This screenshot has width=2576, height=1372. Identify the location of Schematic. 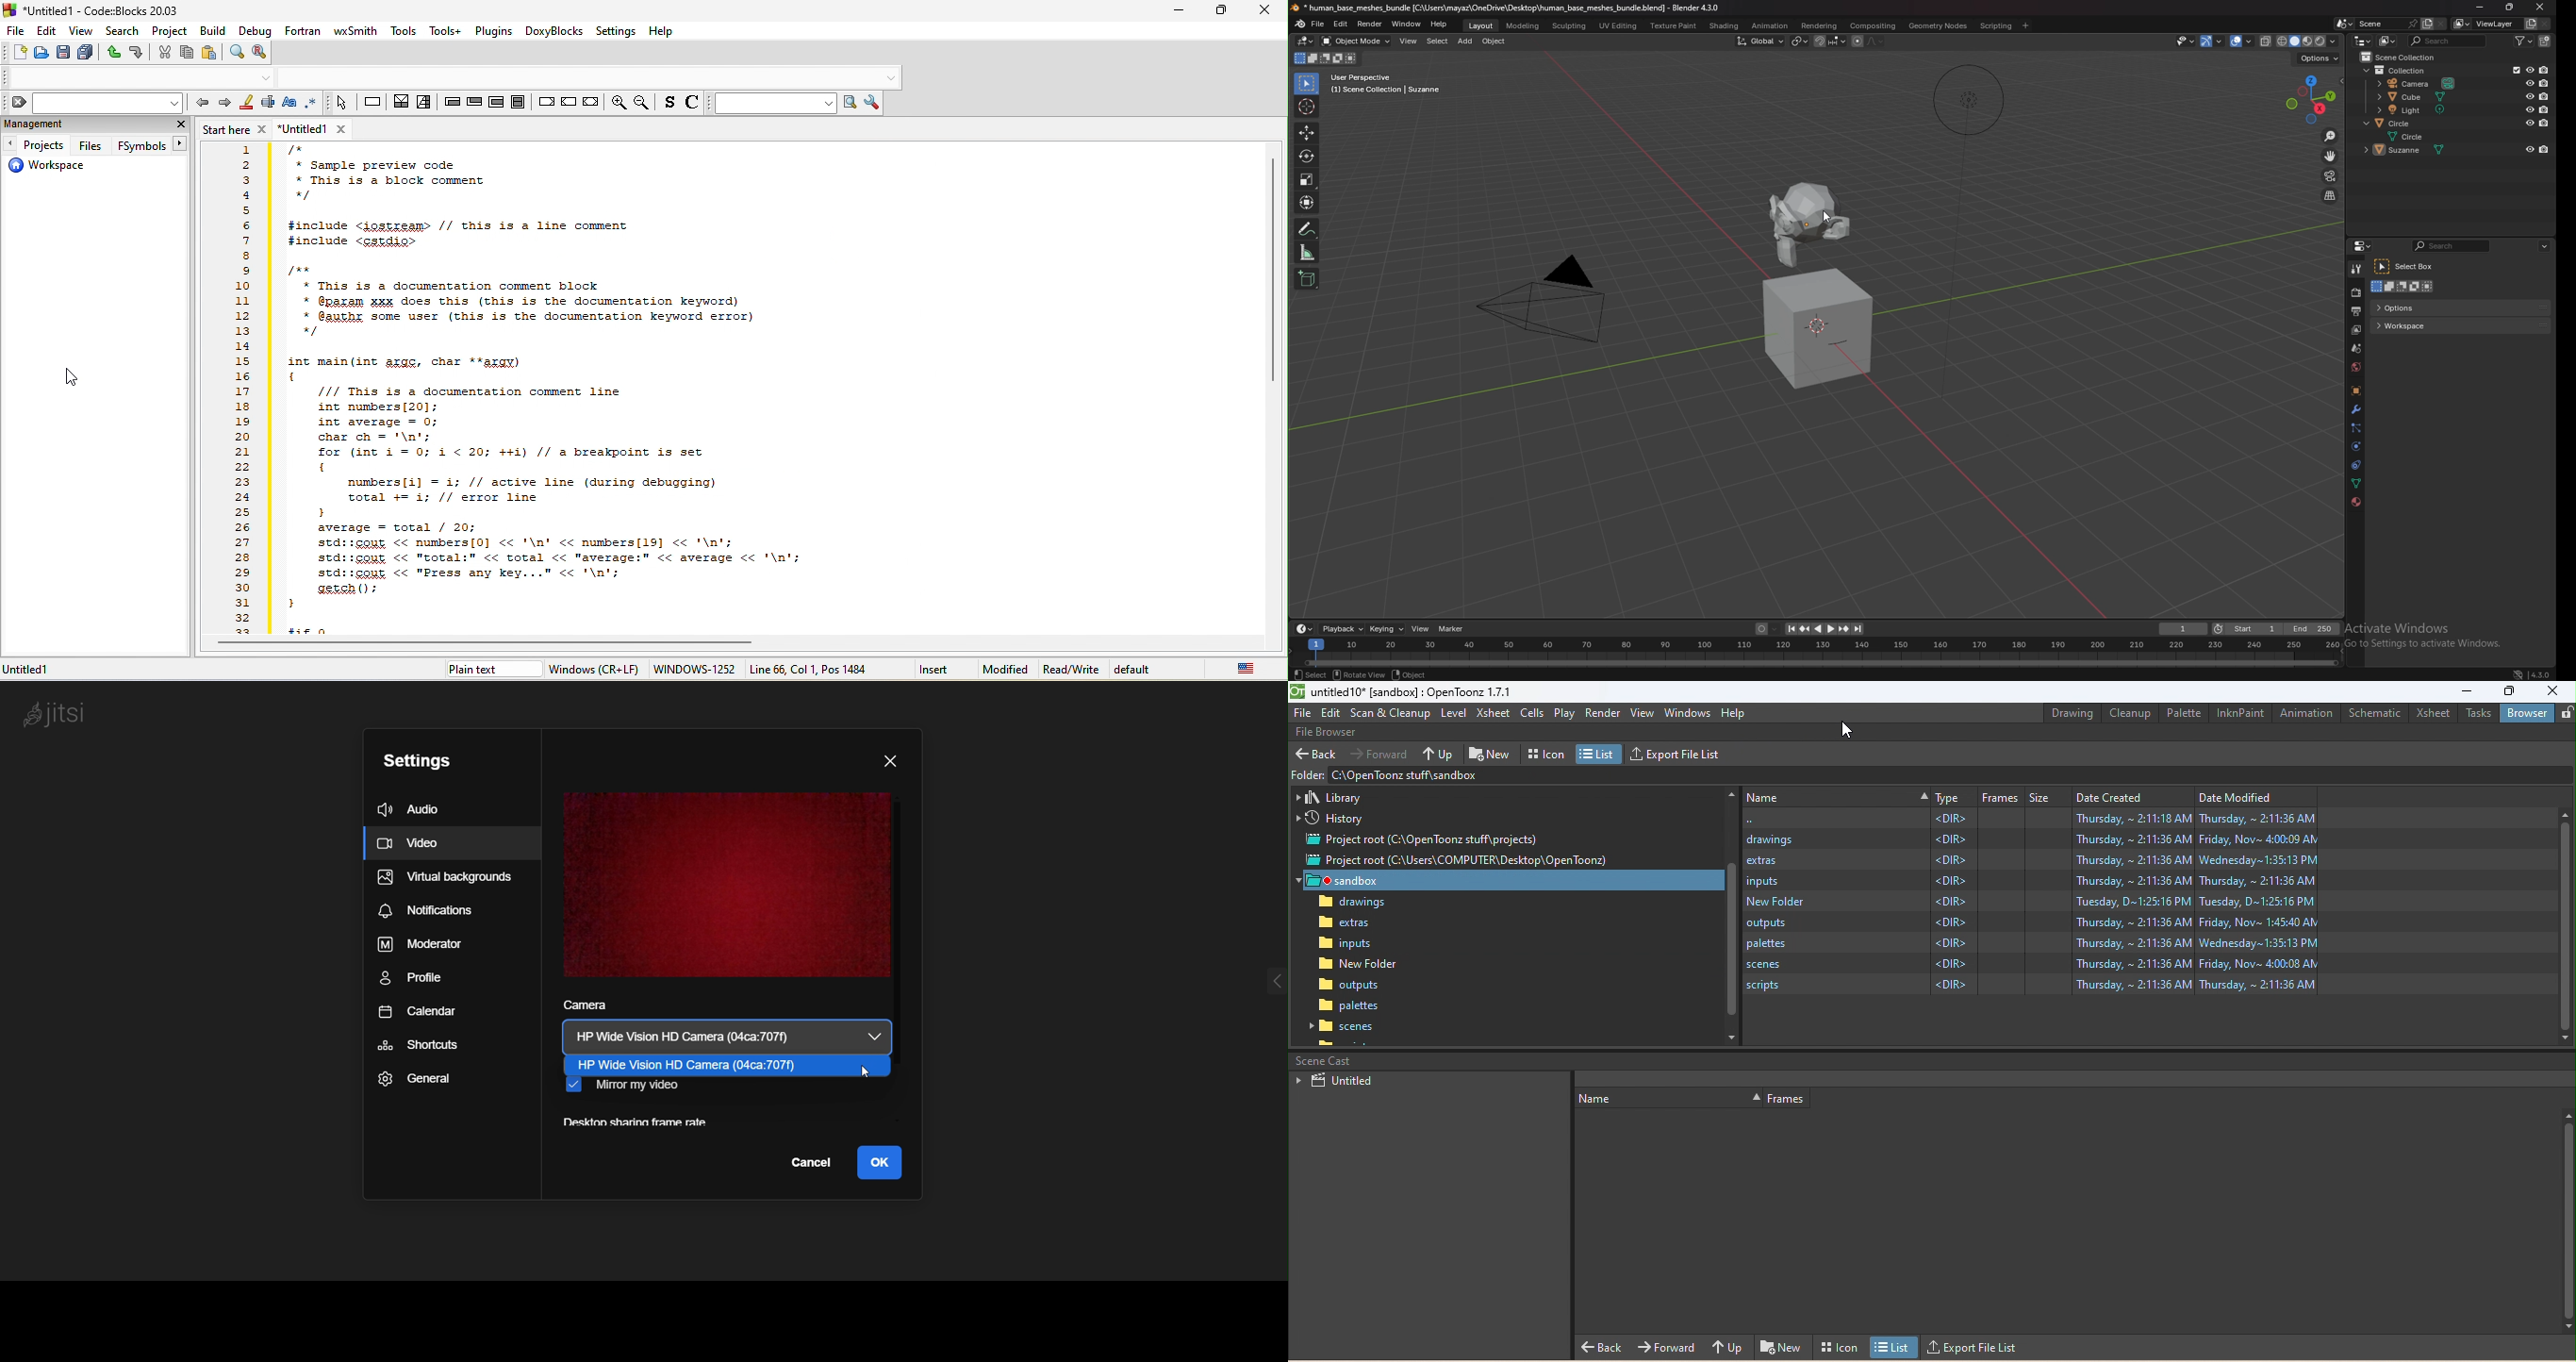
(2375, 713).